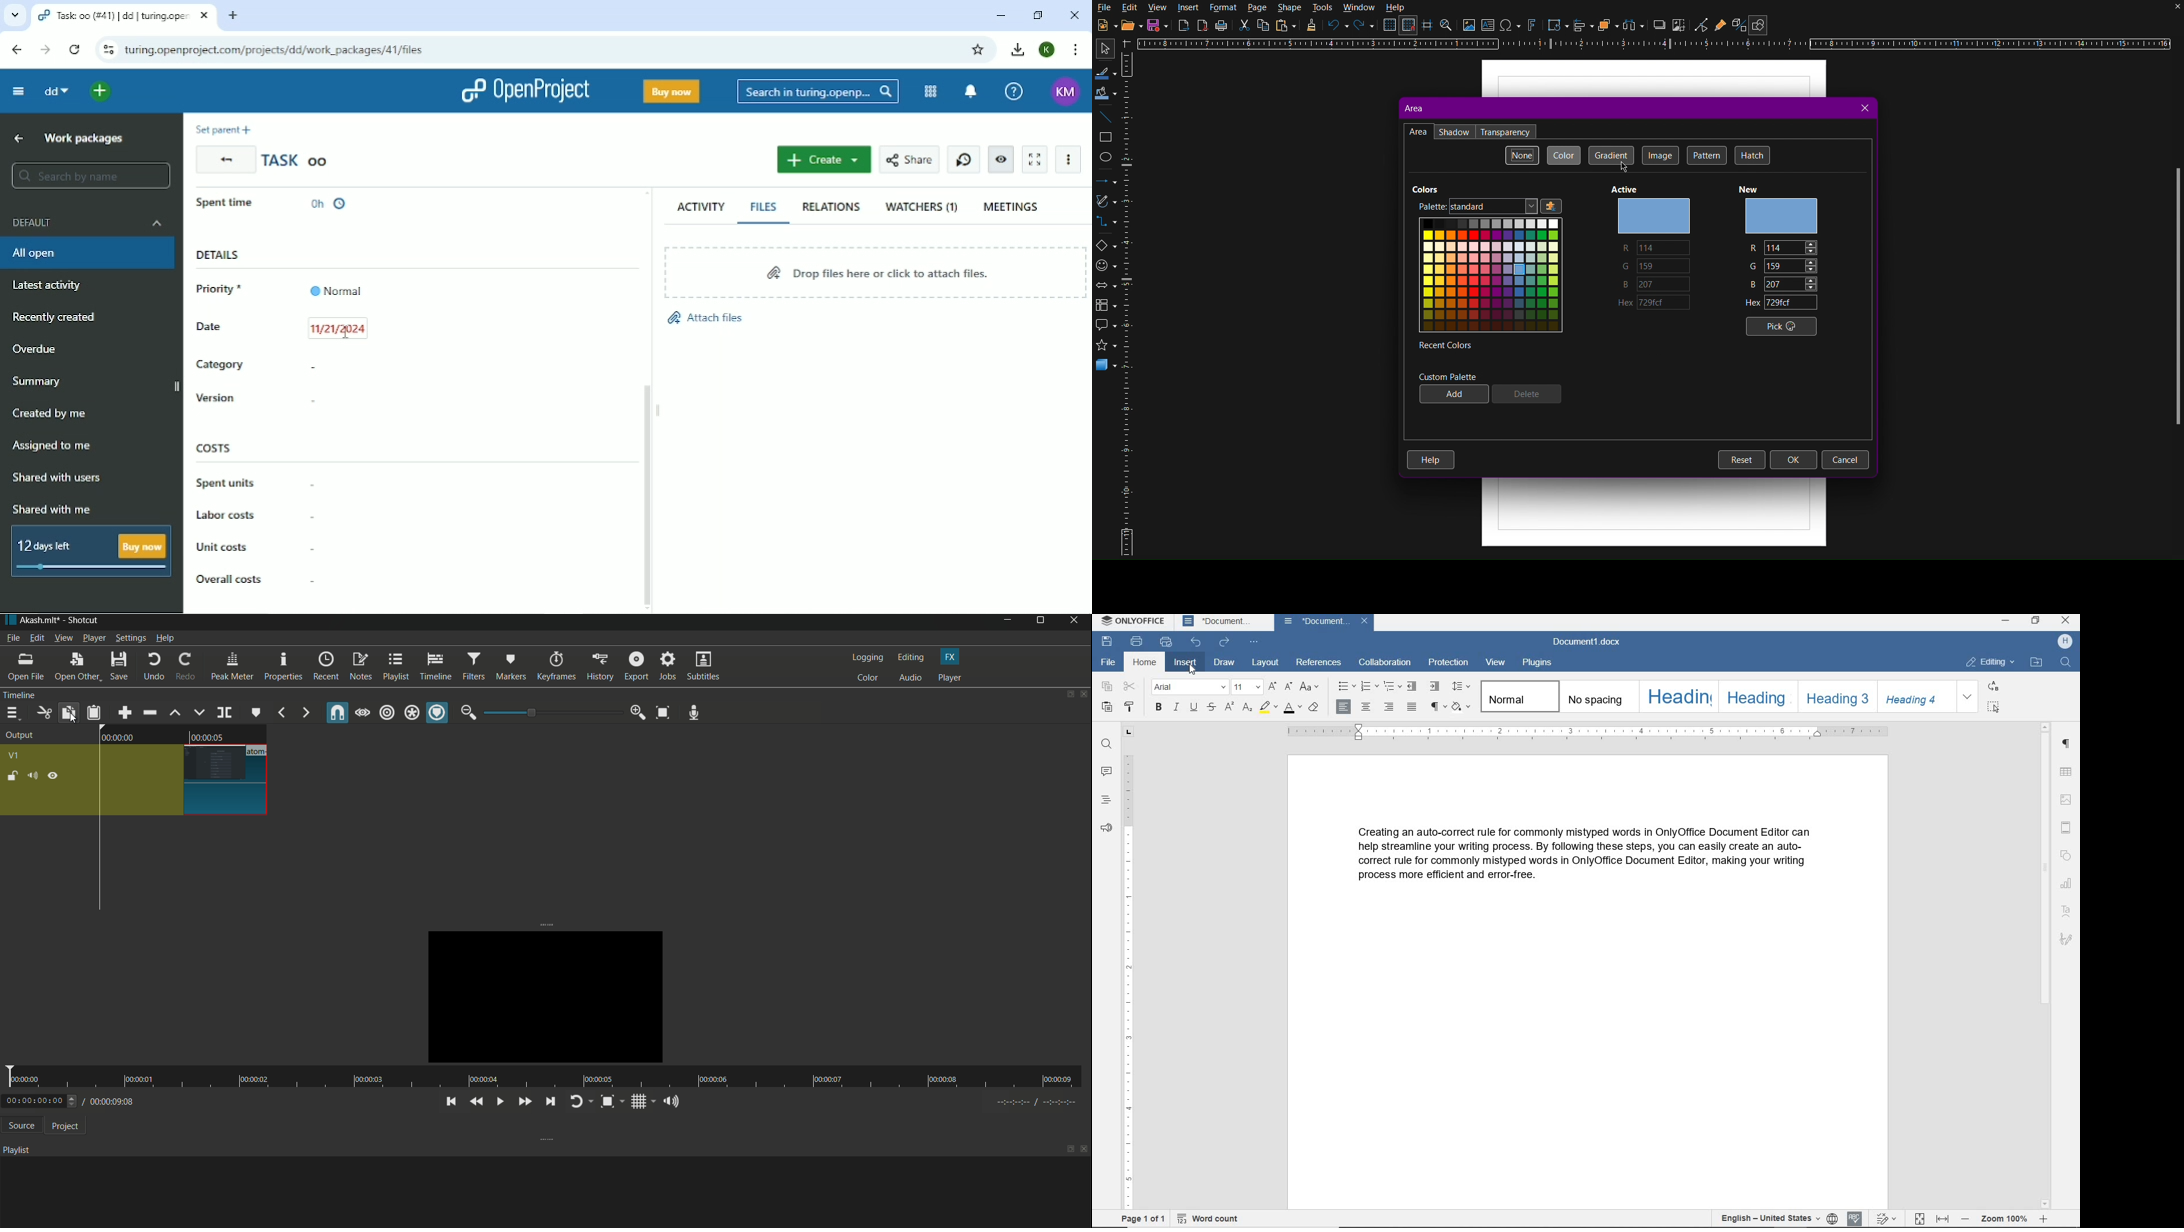 This screenshot has height=1232, width=2184. I want to click on collaboration, so click(1383, 665).